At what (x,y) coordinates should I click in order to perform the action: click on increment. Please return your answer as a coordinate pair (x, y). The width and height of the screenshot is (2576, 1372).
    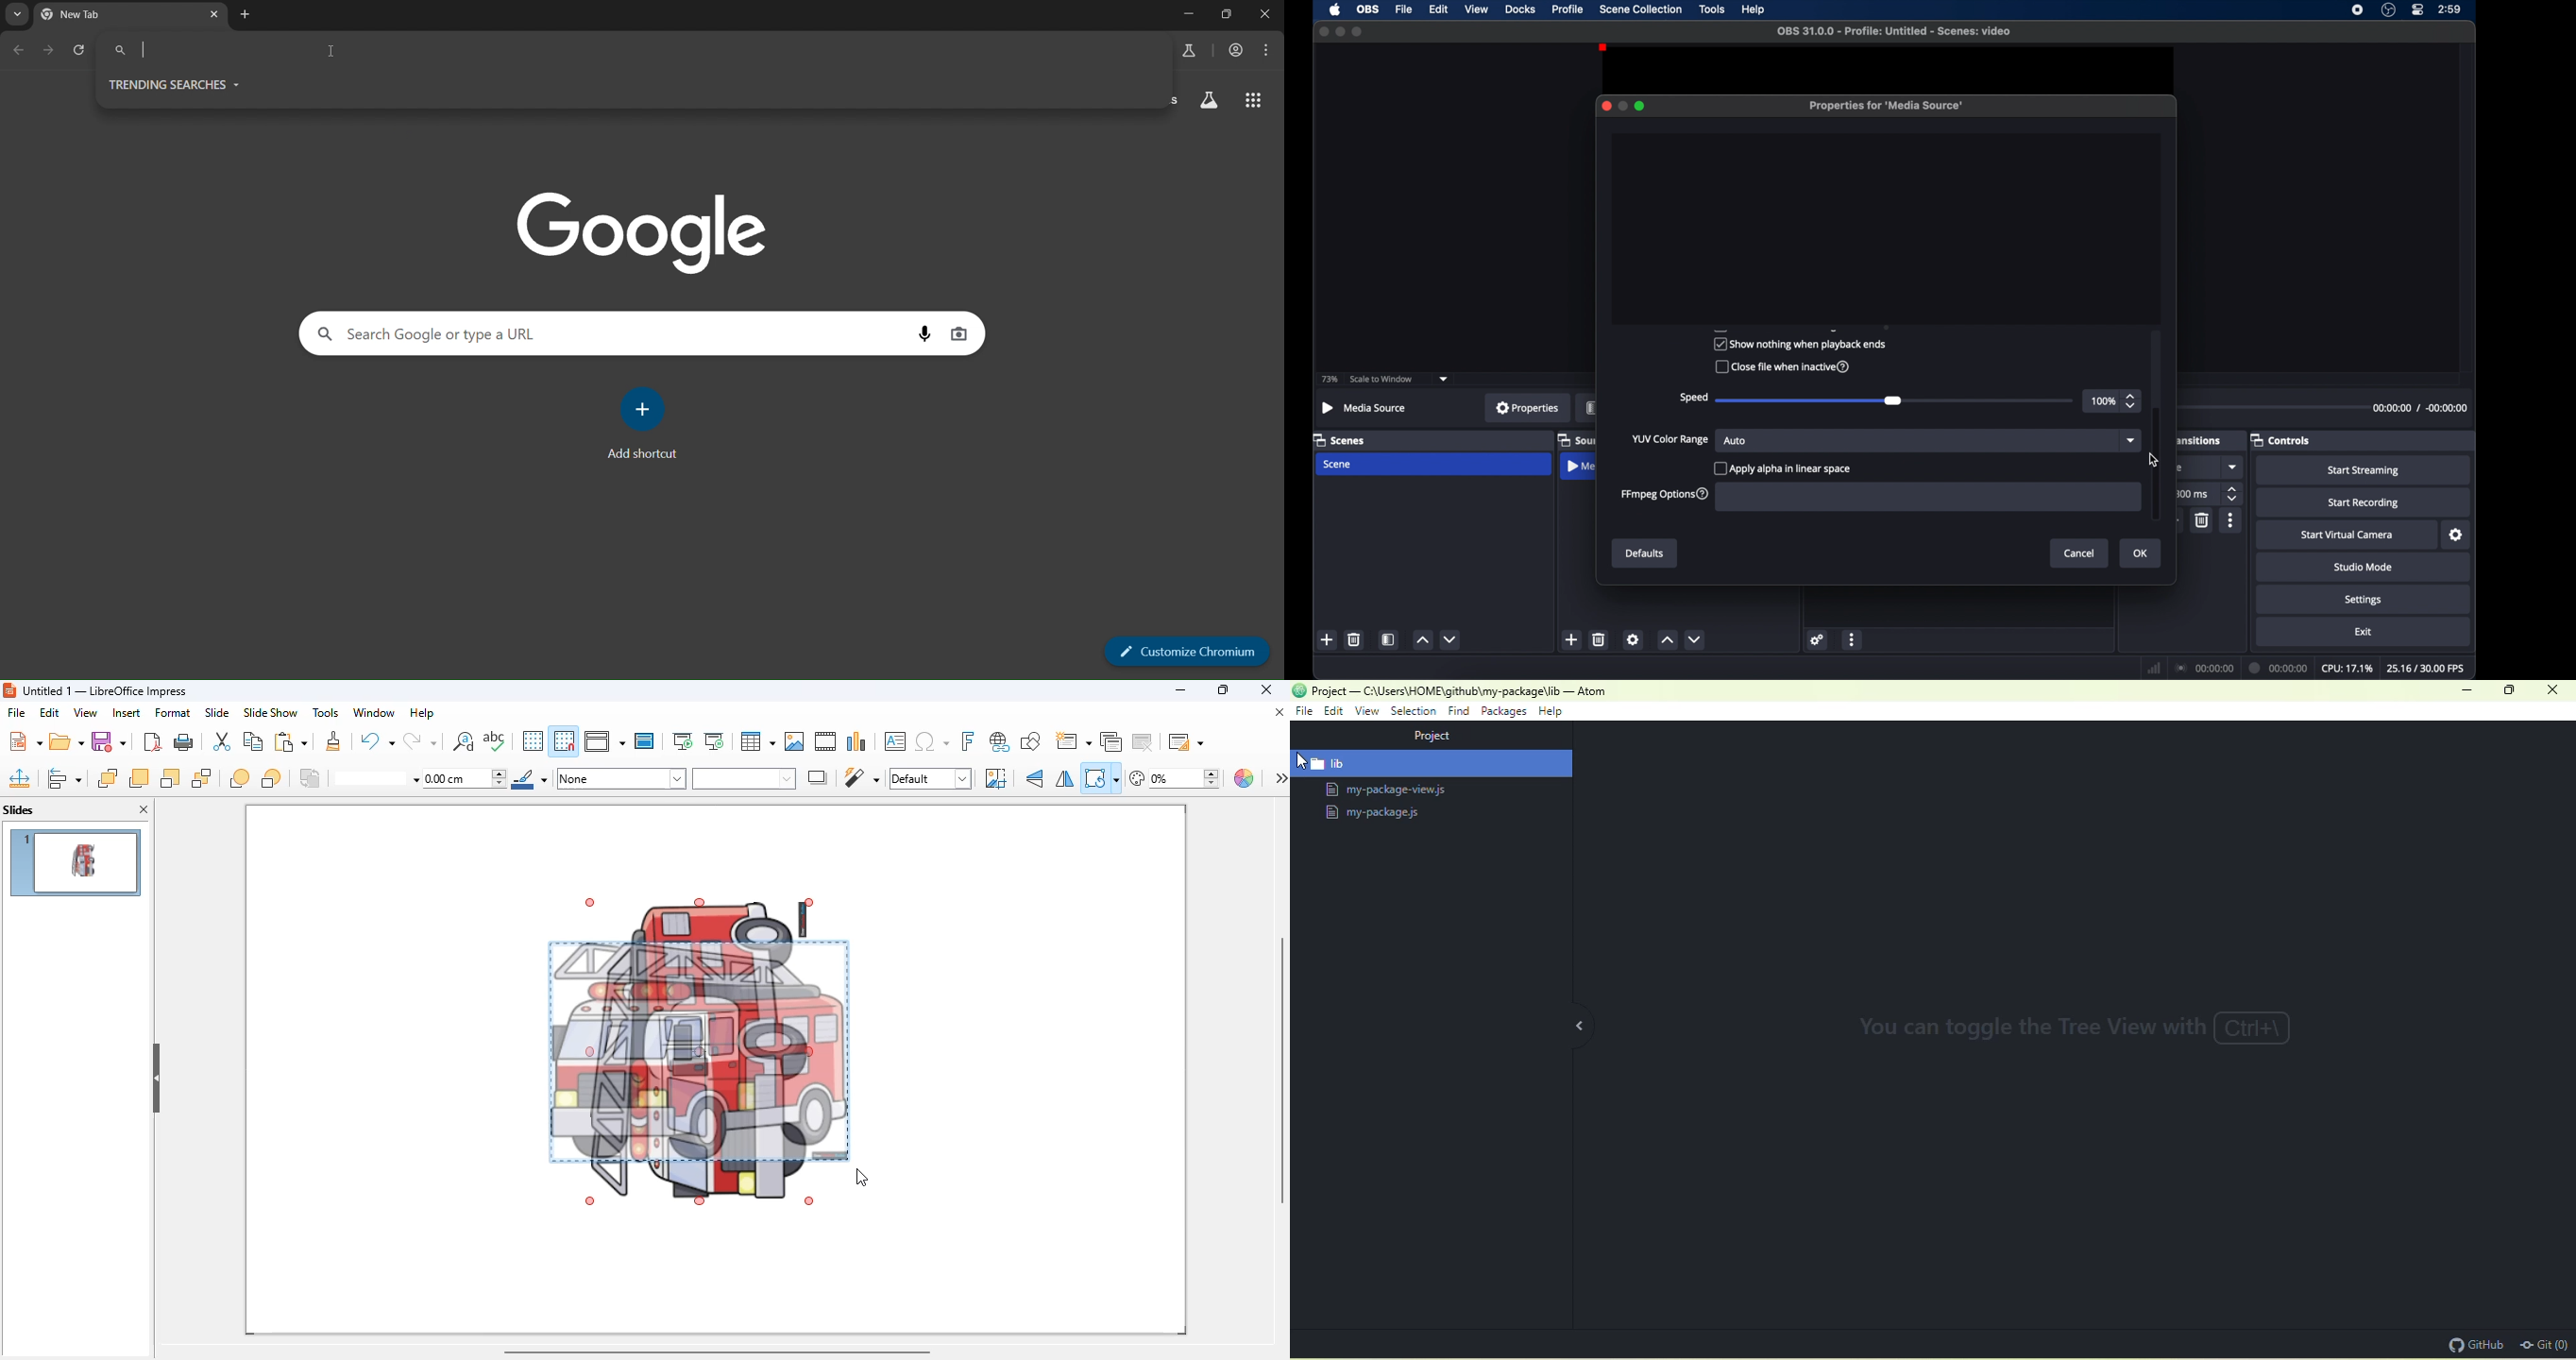
    Looking at the image, I should click on (1667, 640).